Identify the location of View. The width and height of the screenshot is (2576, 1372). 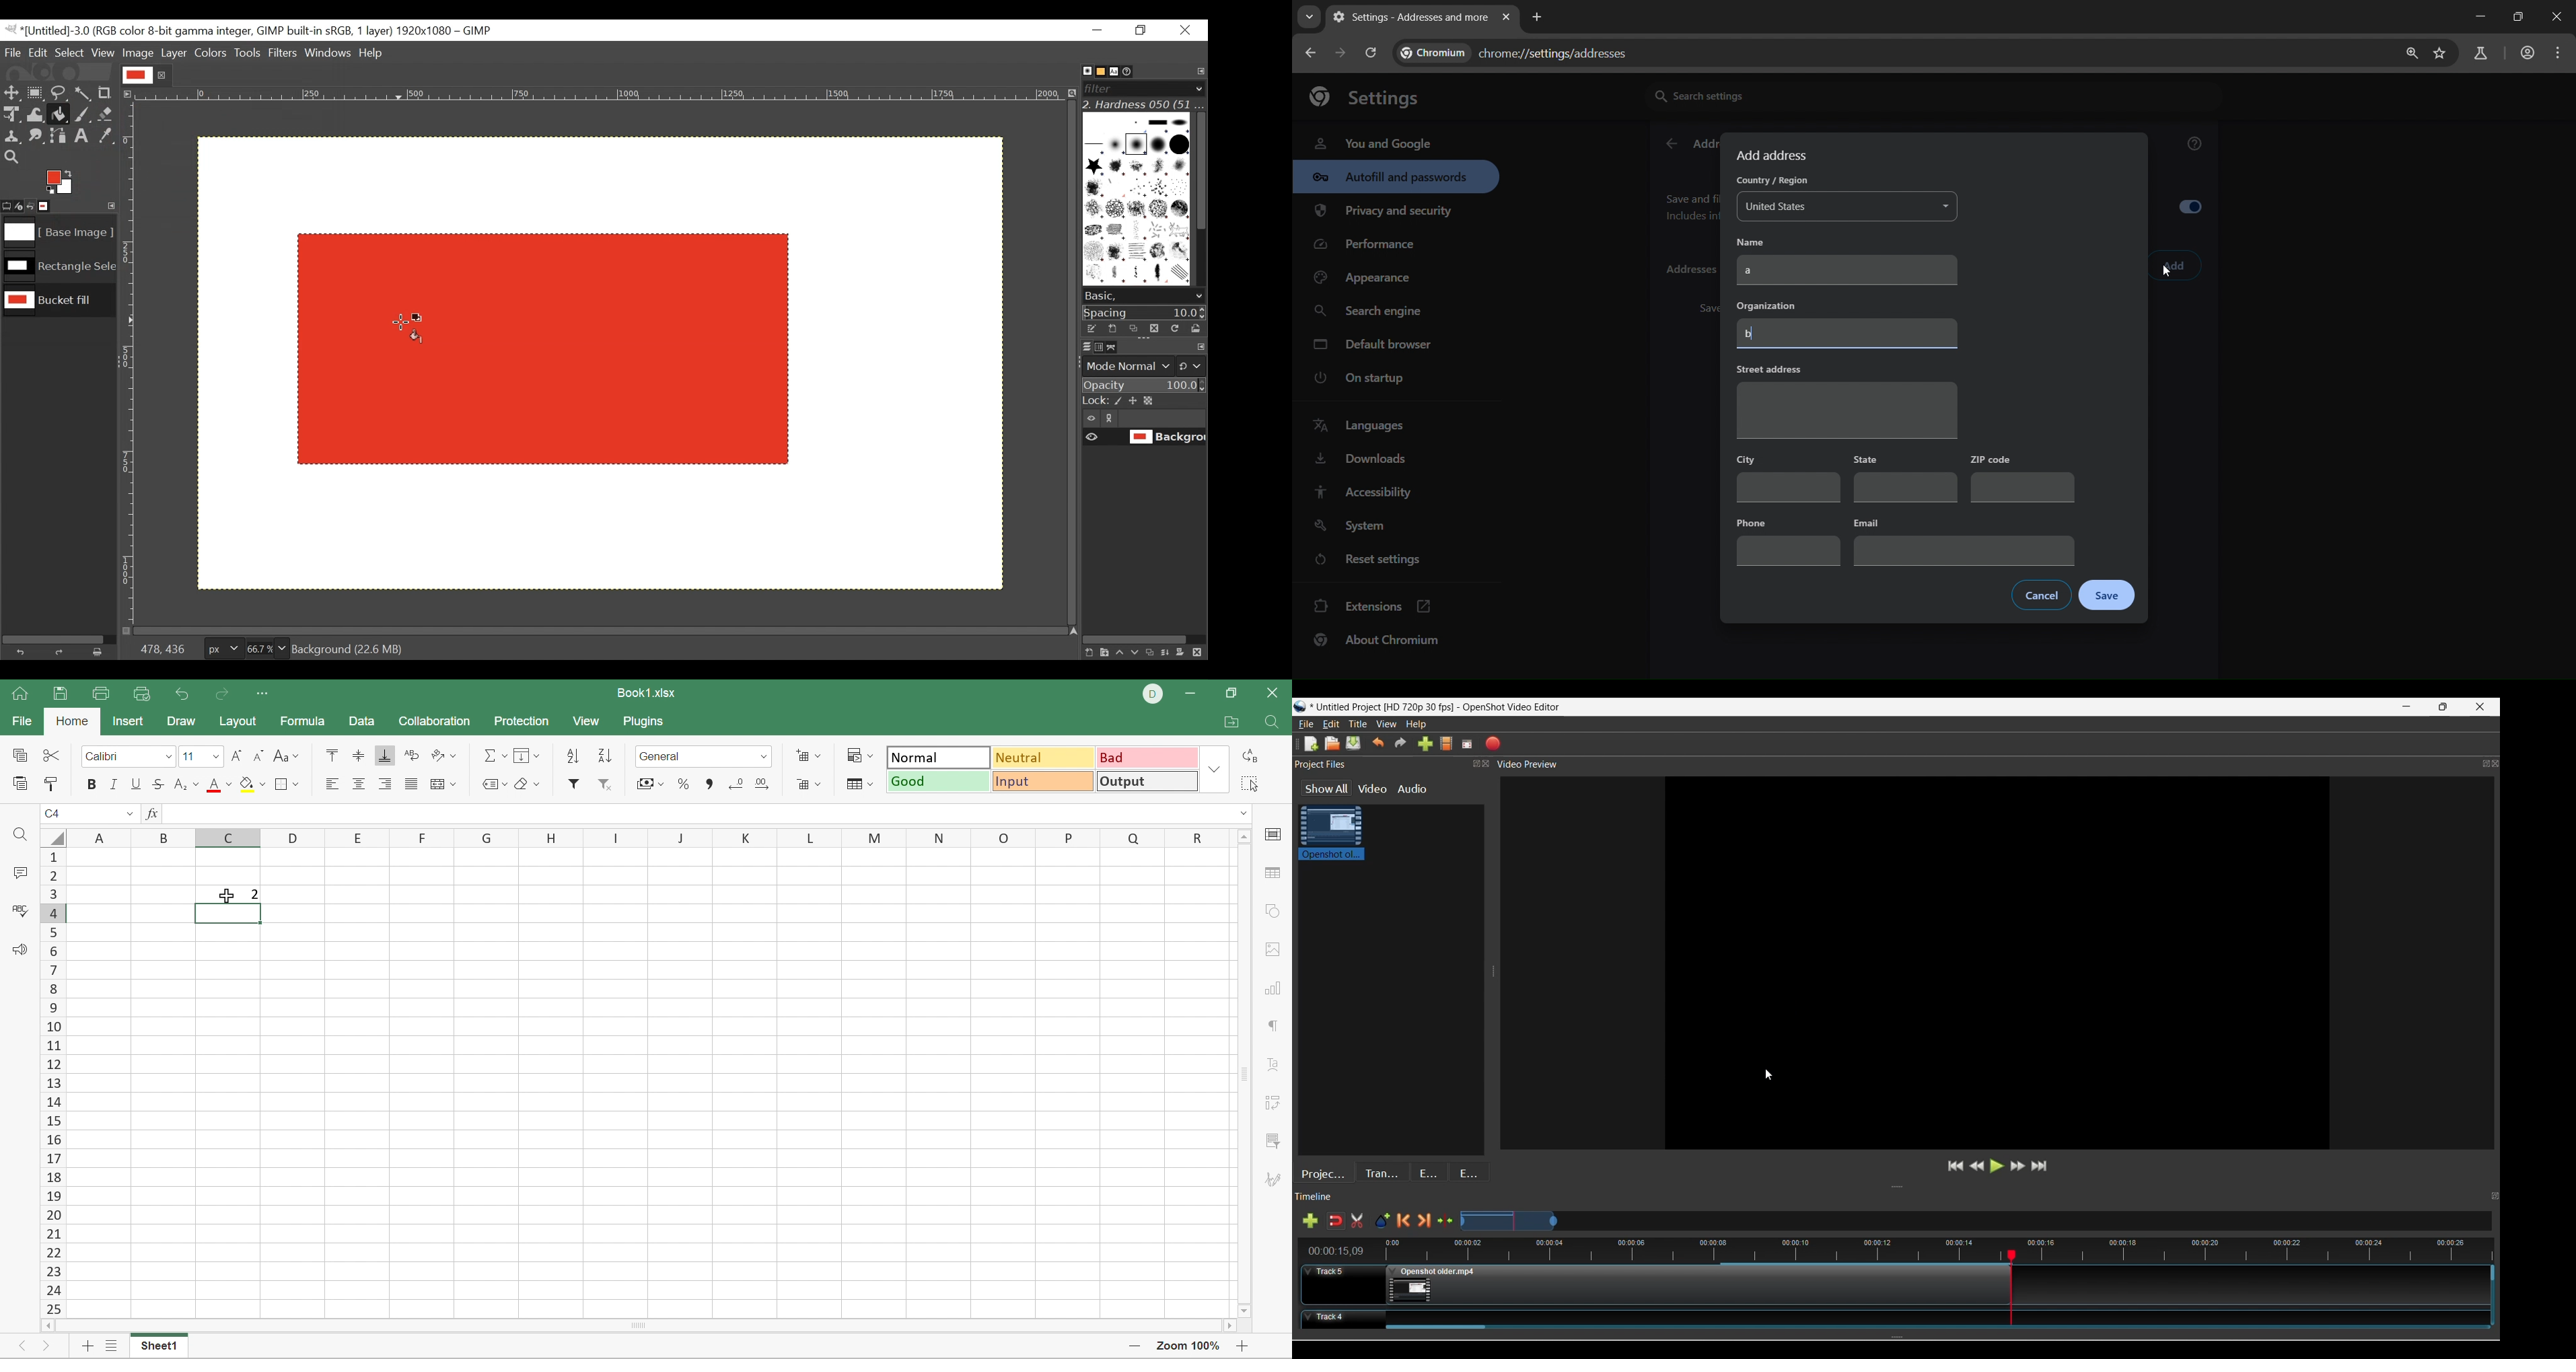
(587, 721).